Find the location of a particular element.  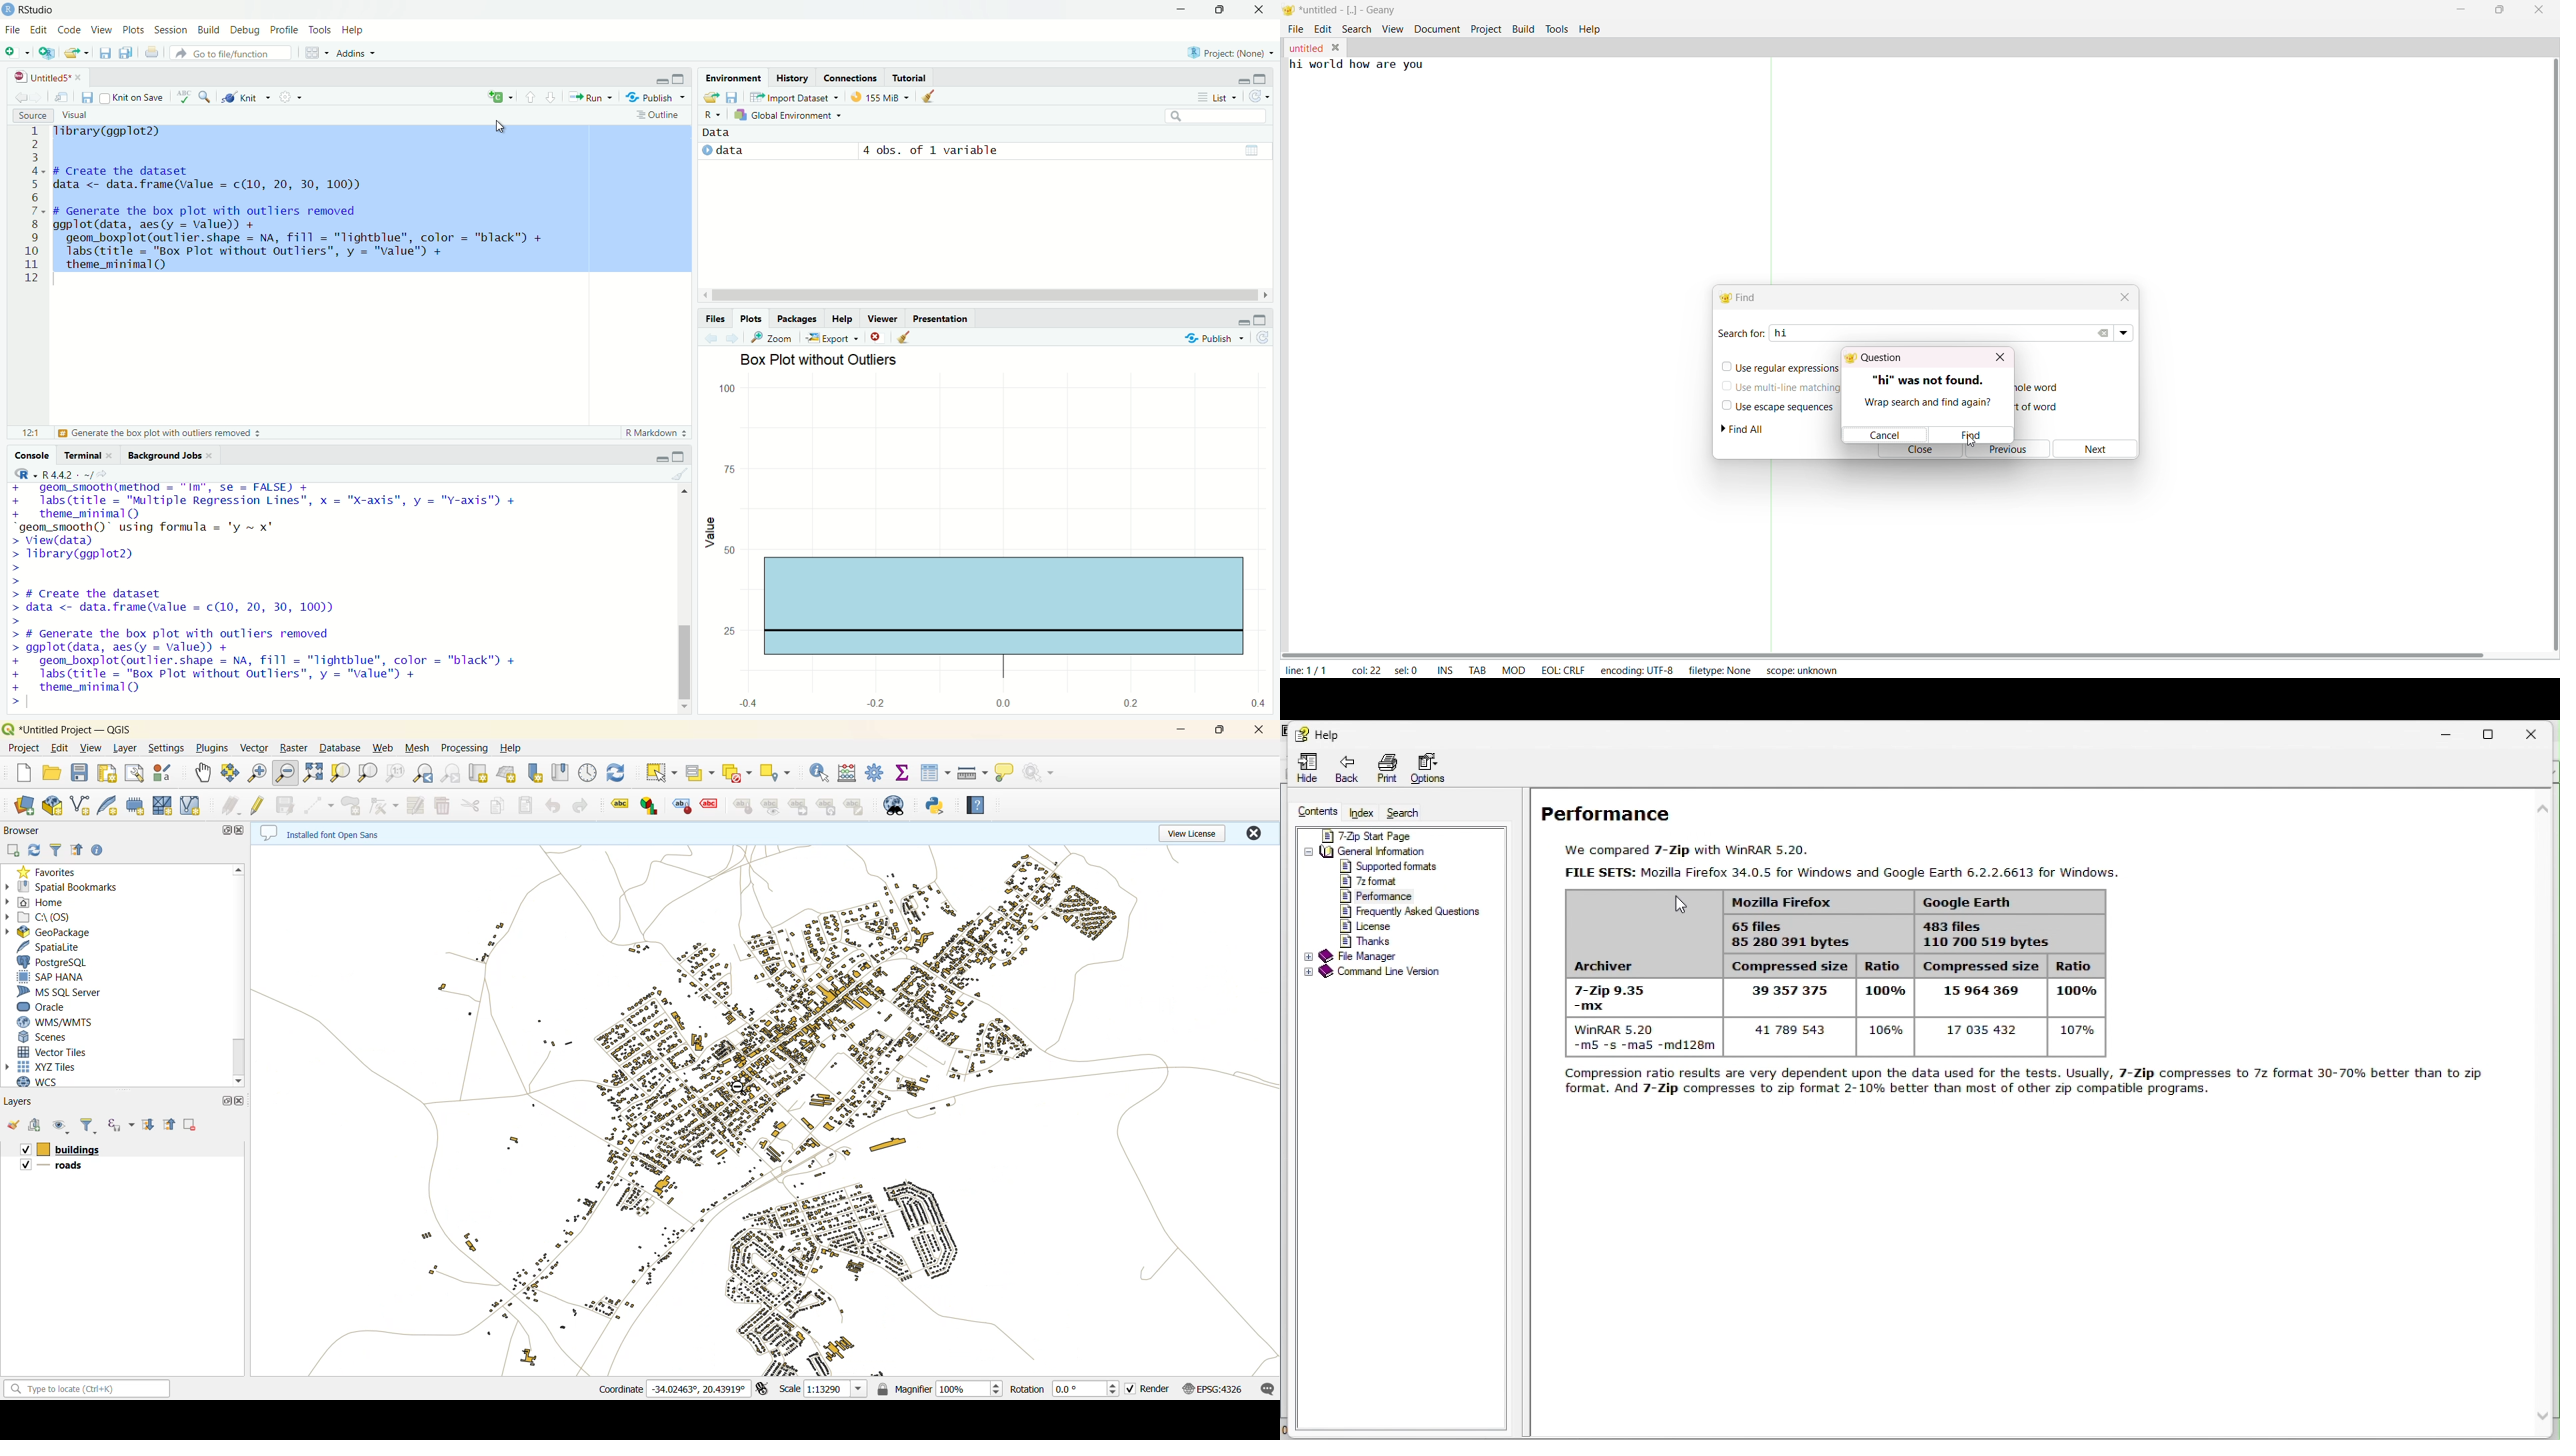

filter is located at coordinates (89, 1125).